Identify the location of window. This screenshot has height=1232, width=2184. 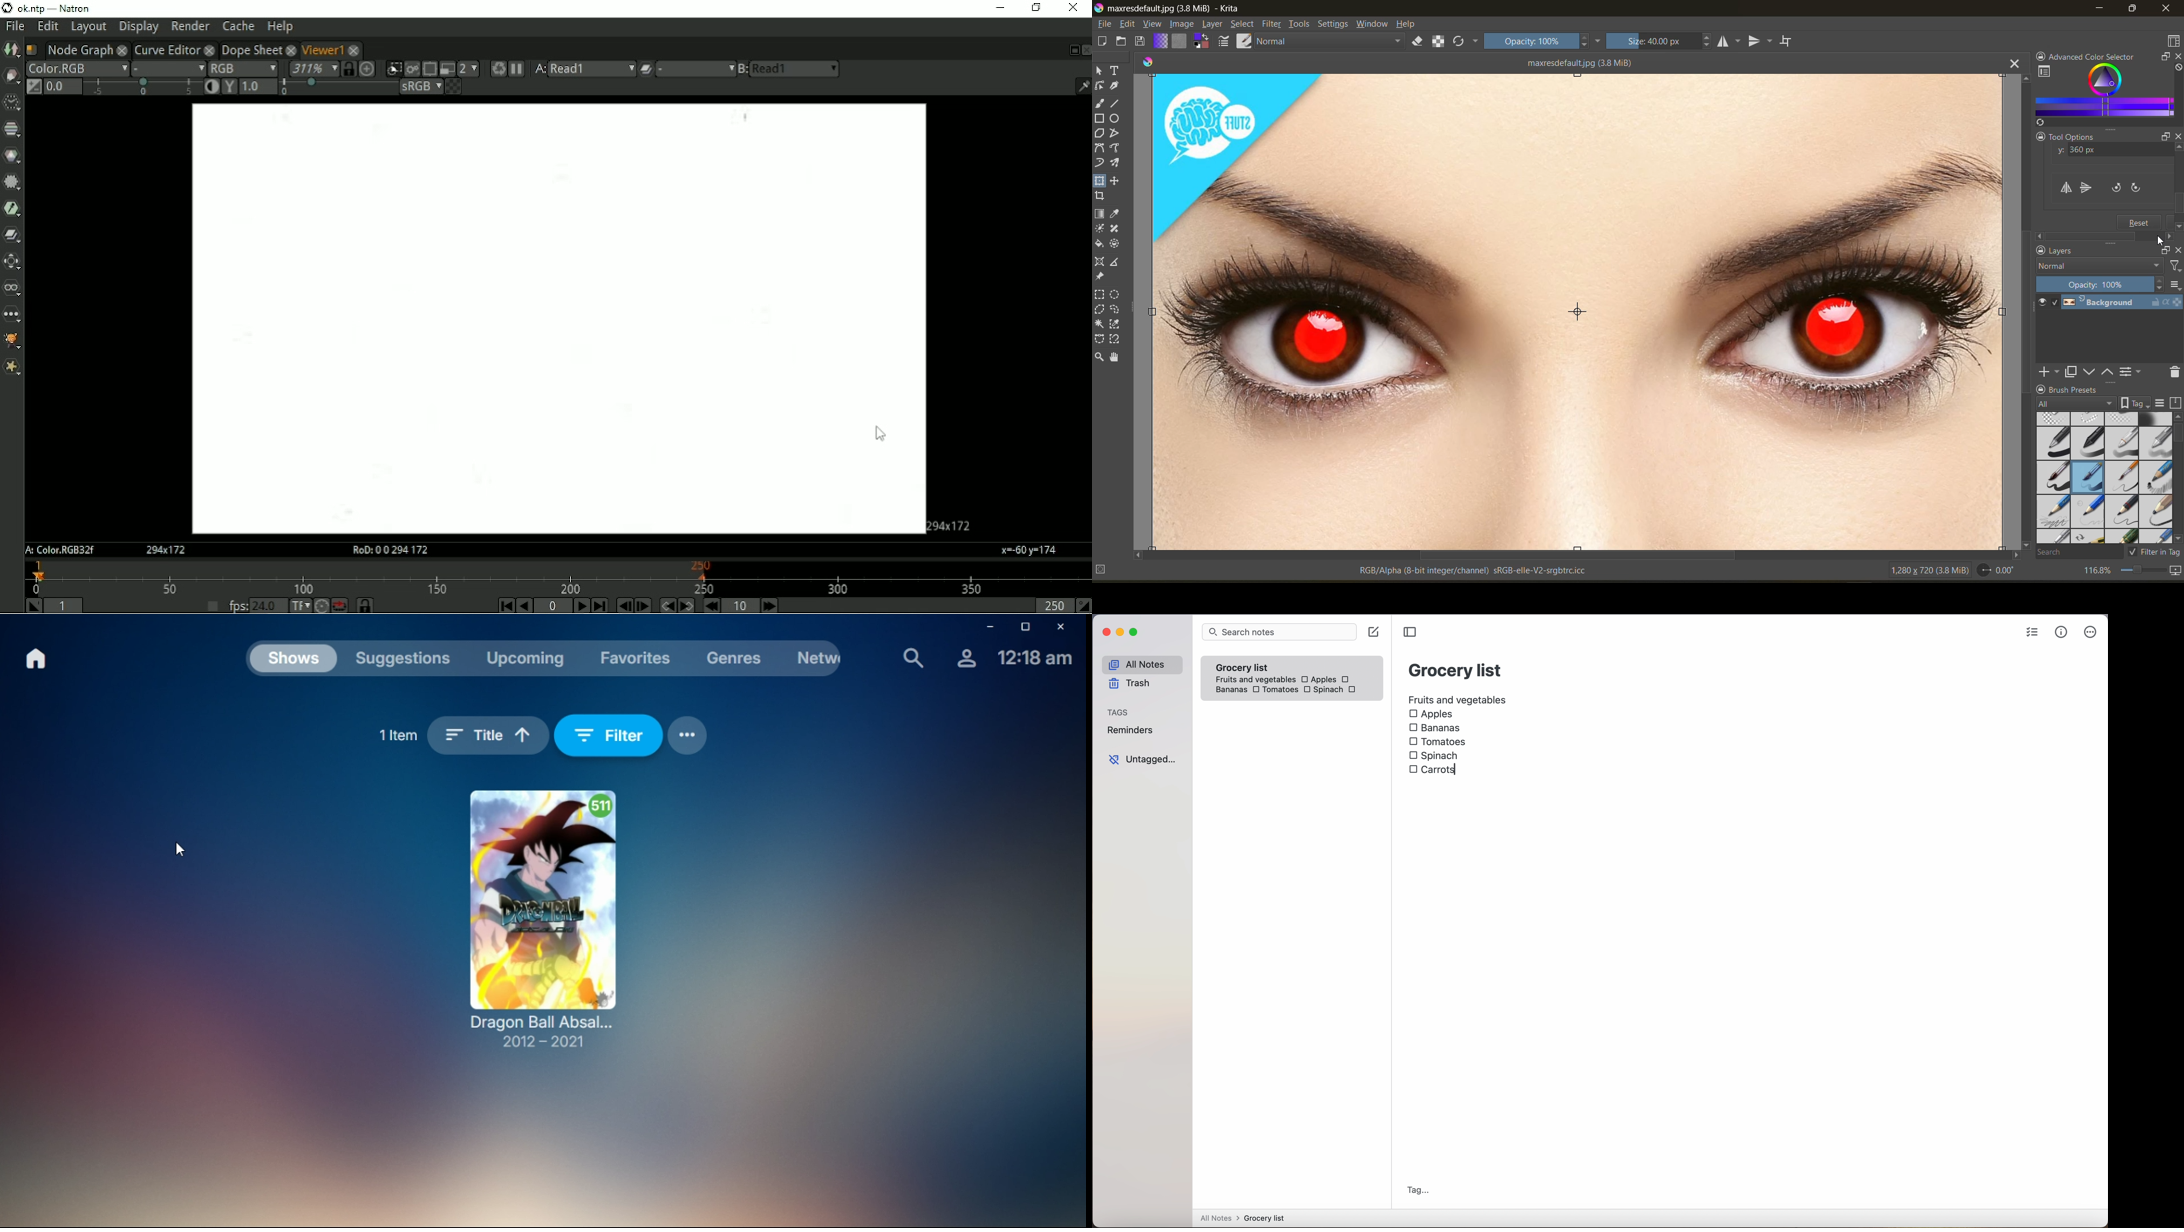
(1374, 26).